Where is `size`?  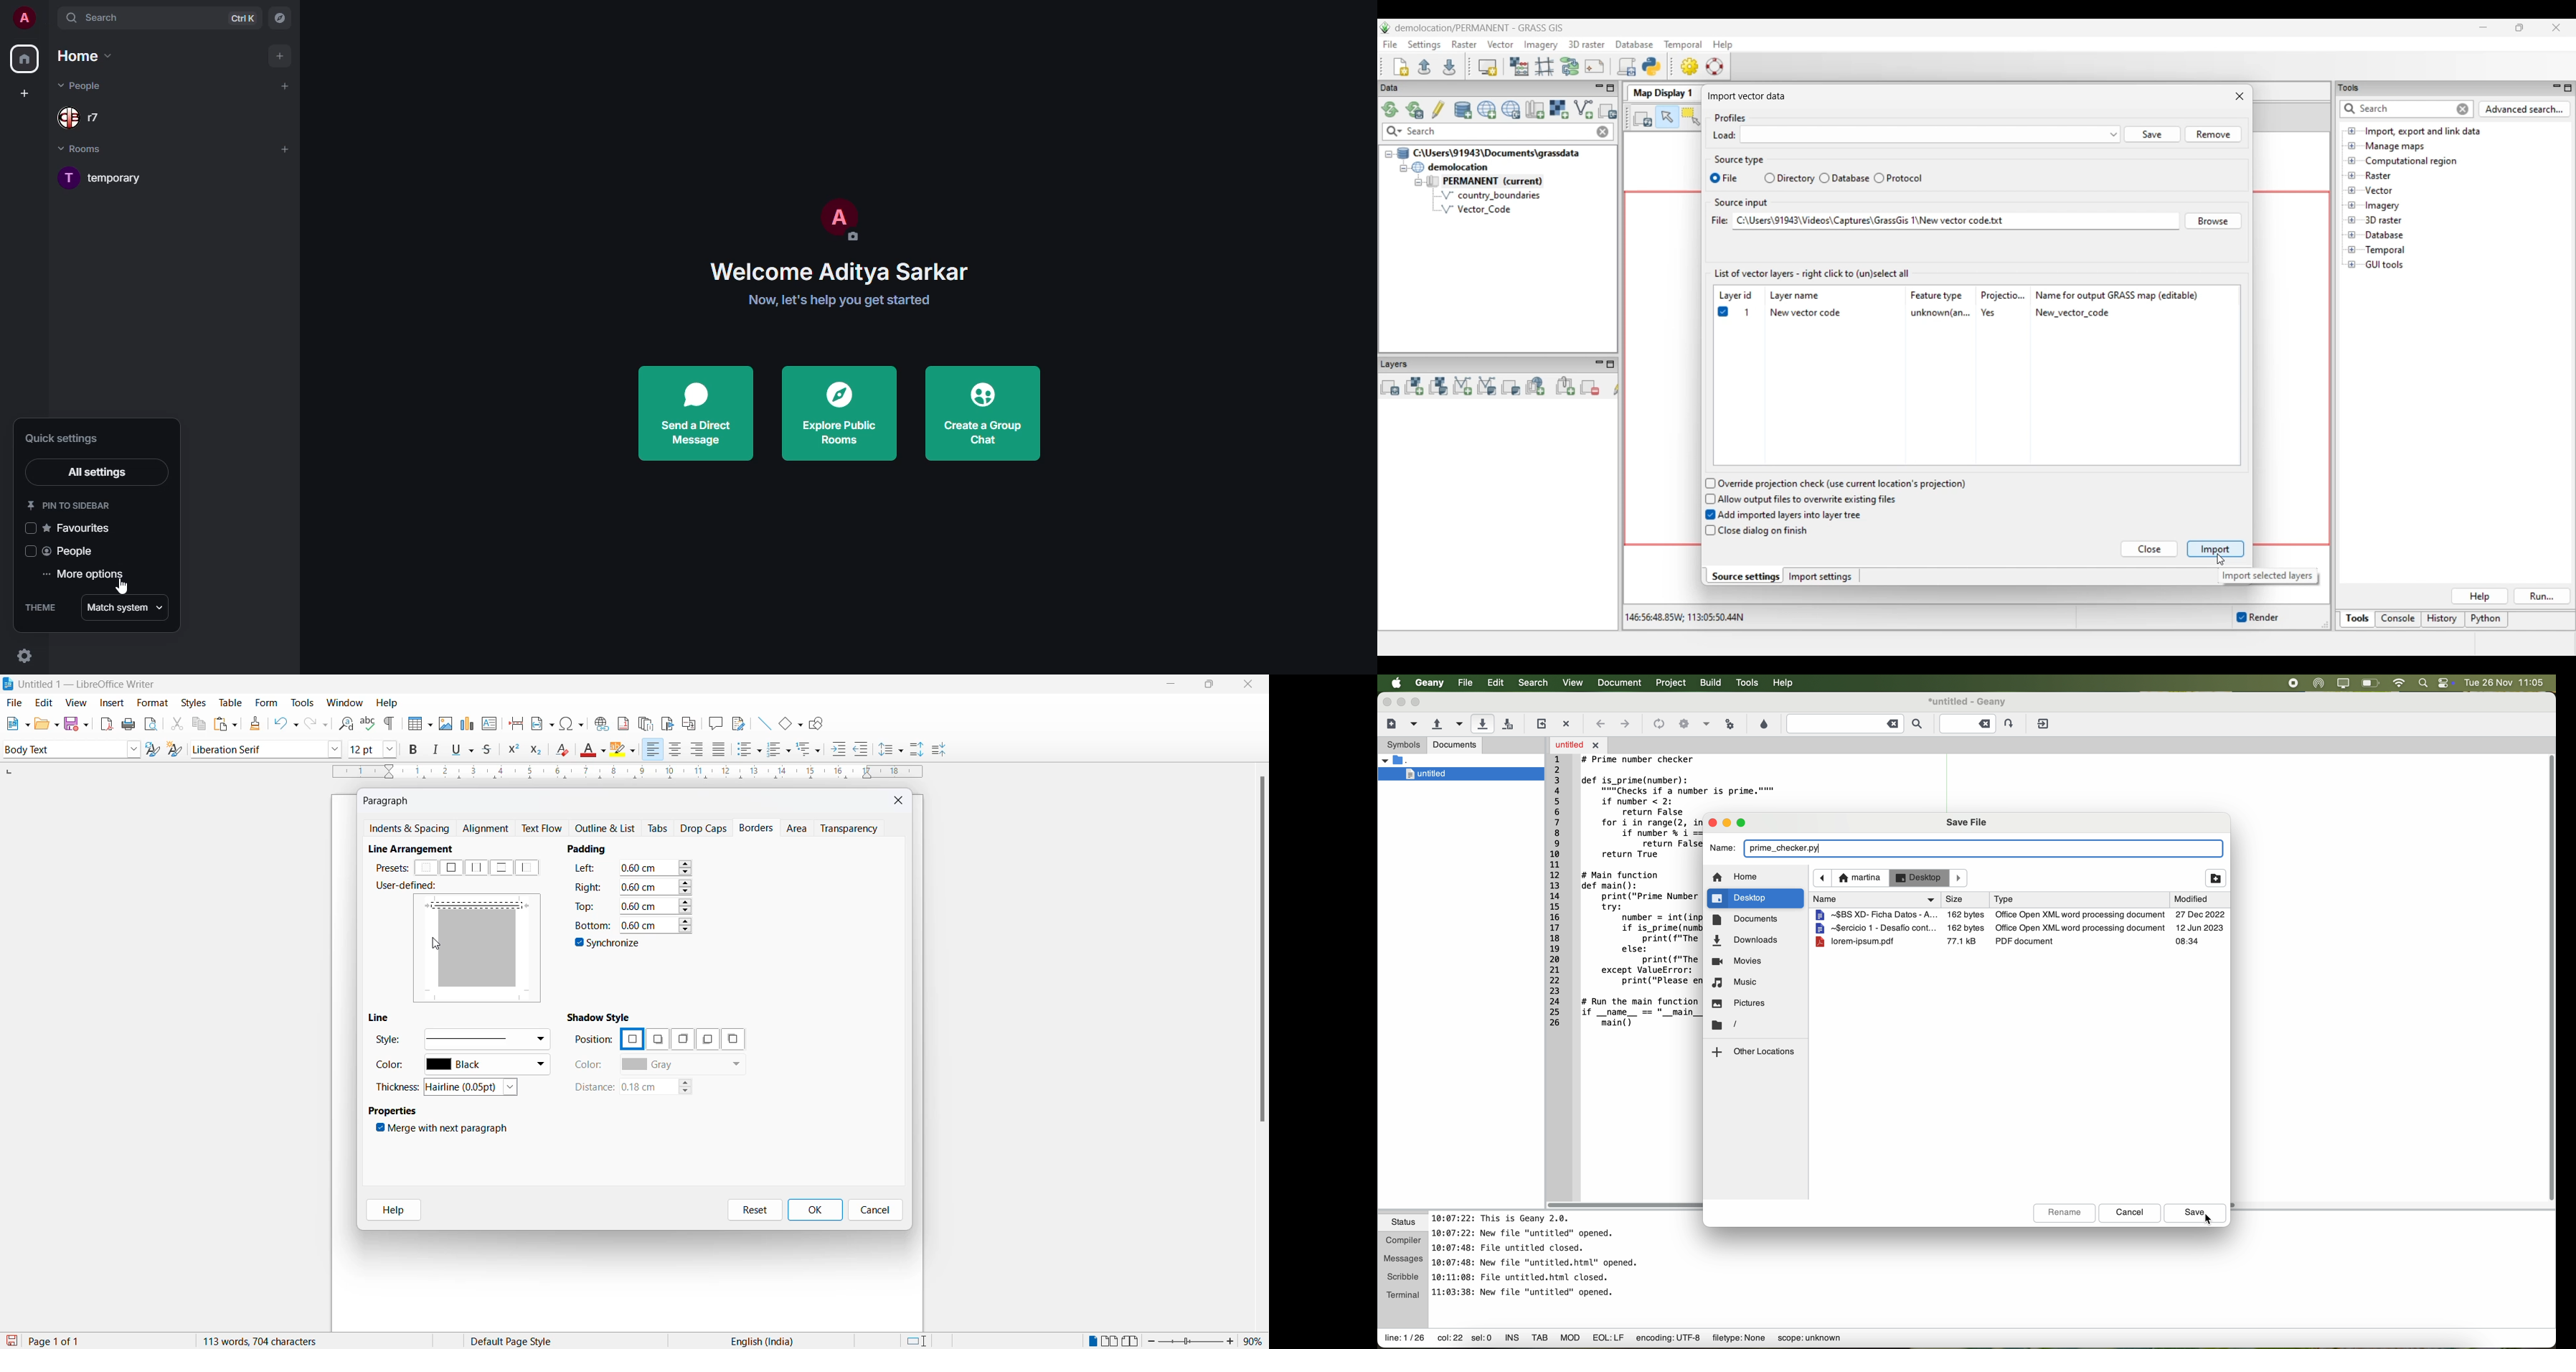 size is located at coordinates (2135, 899).